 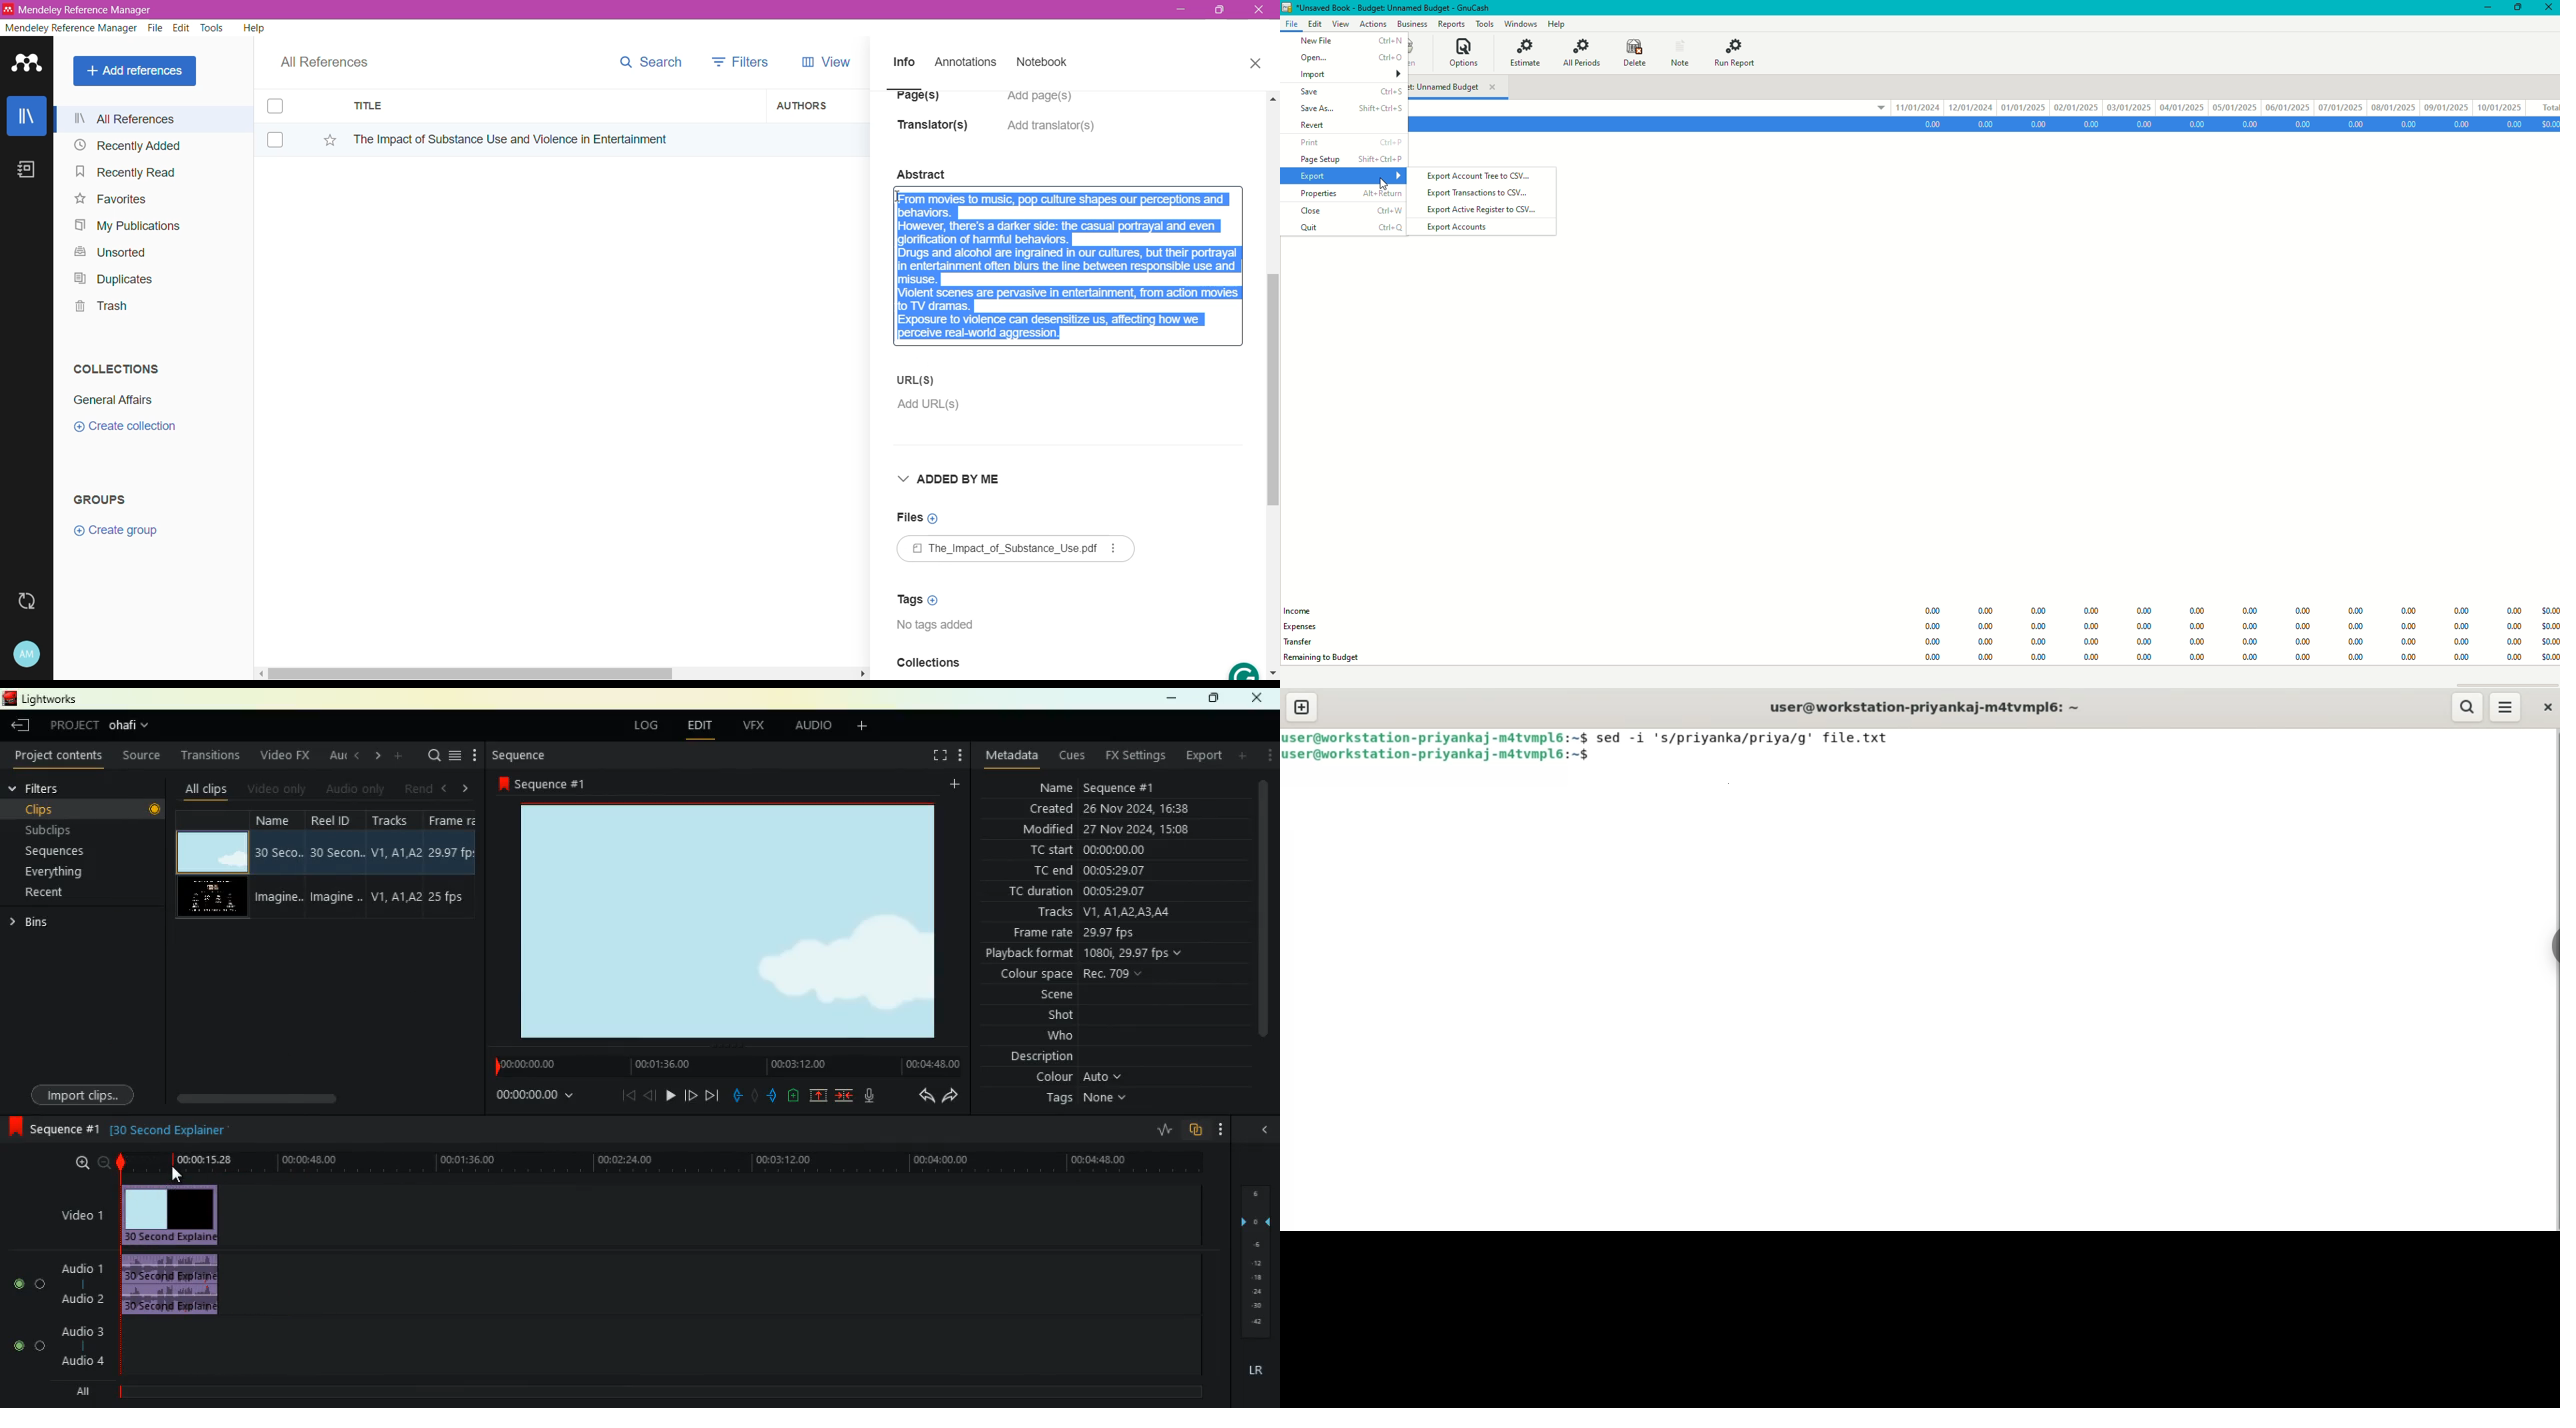 I want to click on search, so click(x=433, y=757).